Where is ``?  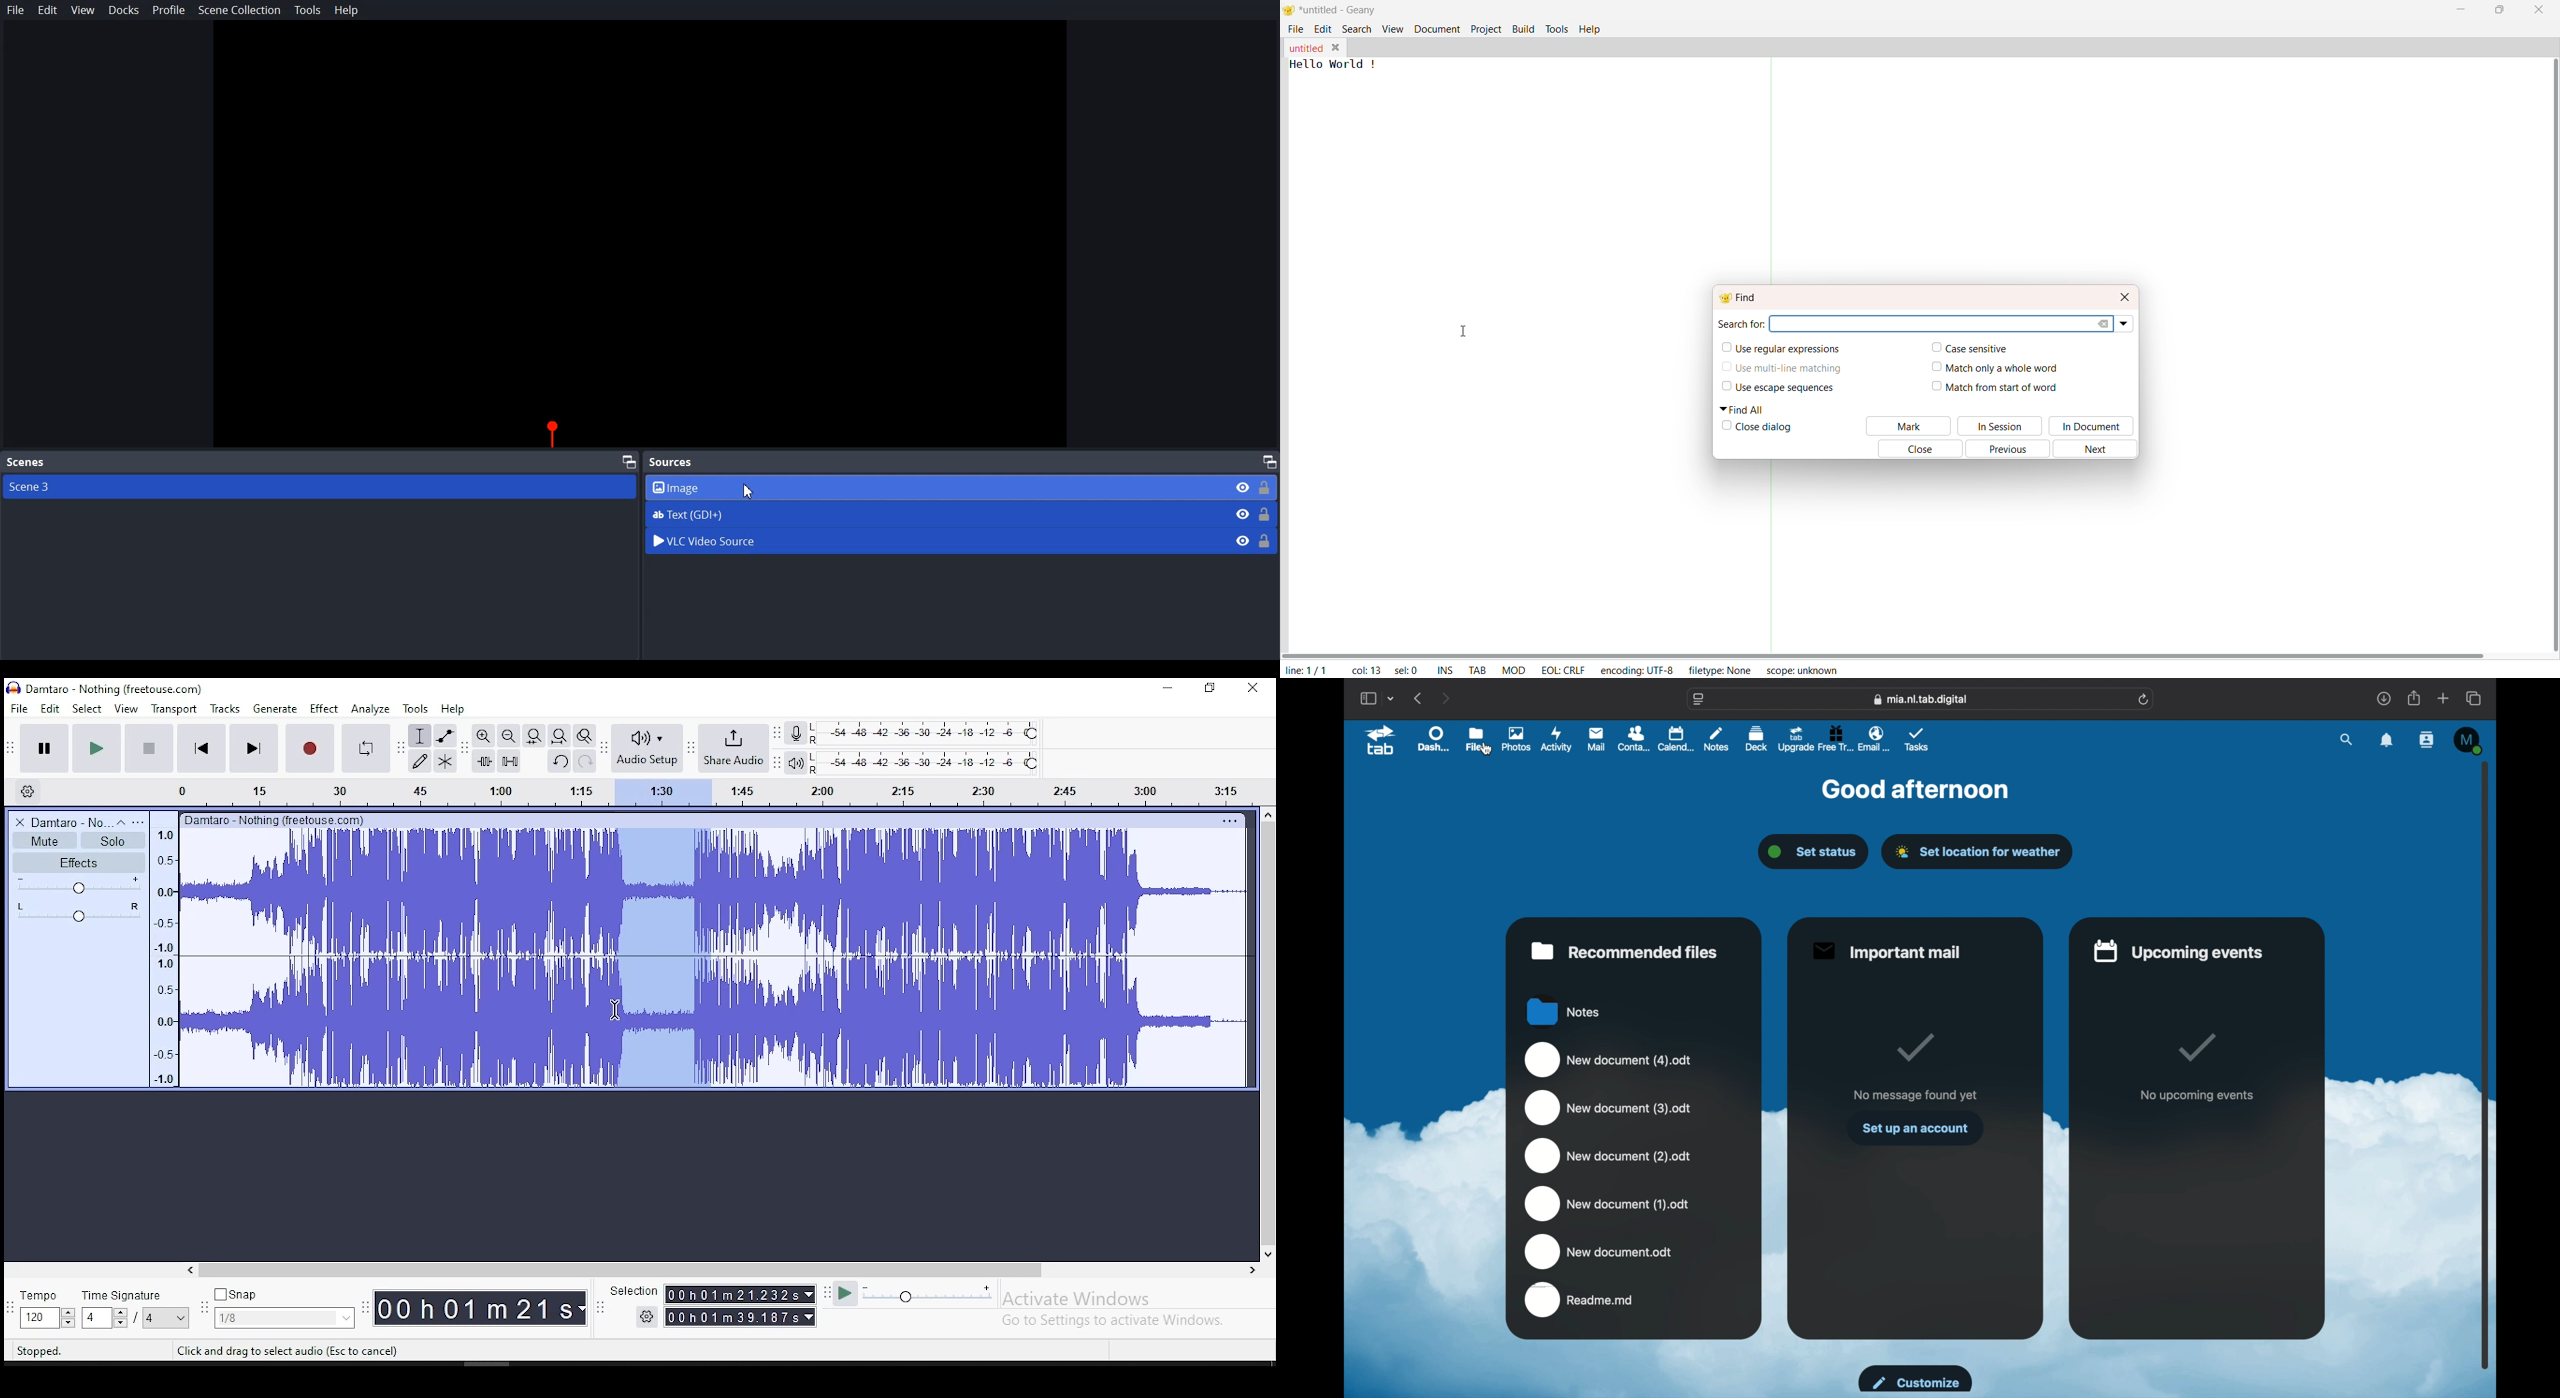  is located at coordinates (8, 1307).